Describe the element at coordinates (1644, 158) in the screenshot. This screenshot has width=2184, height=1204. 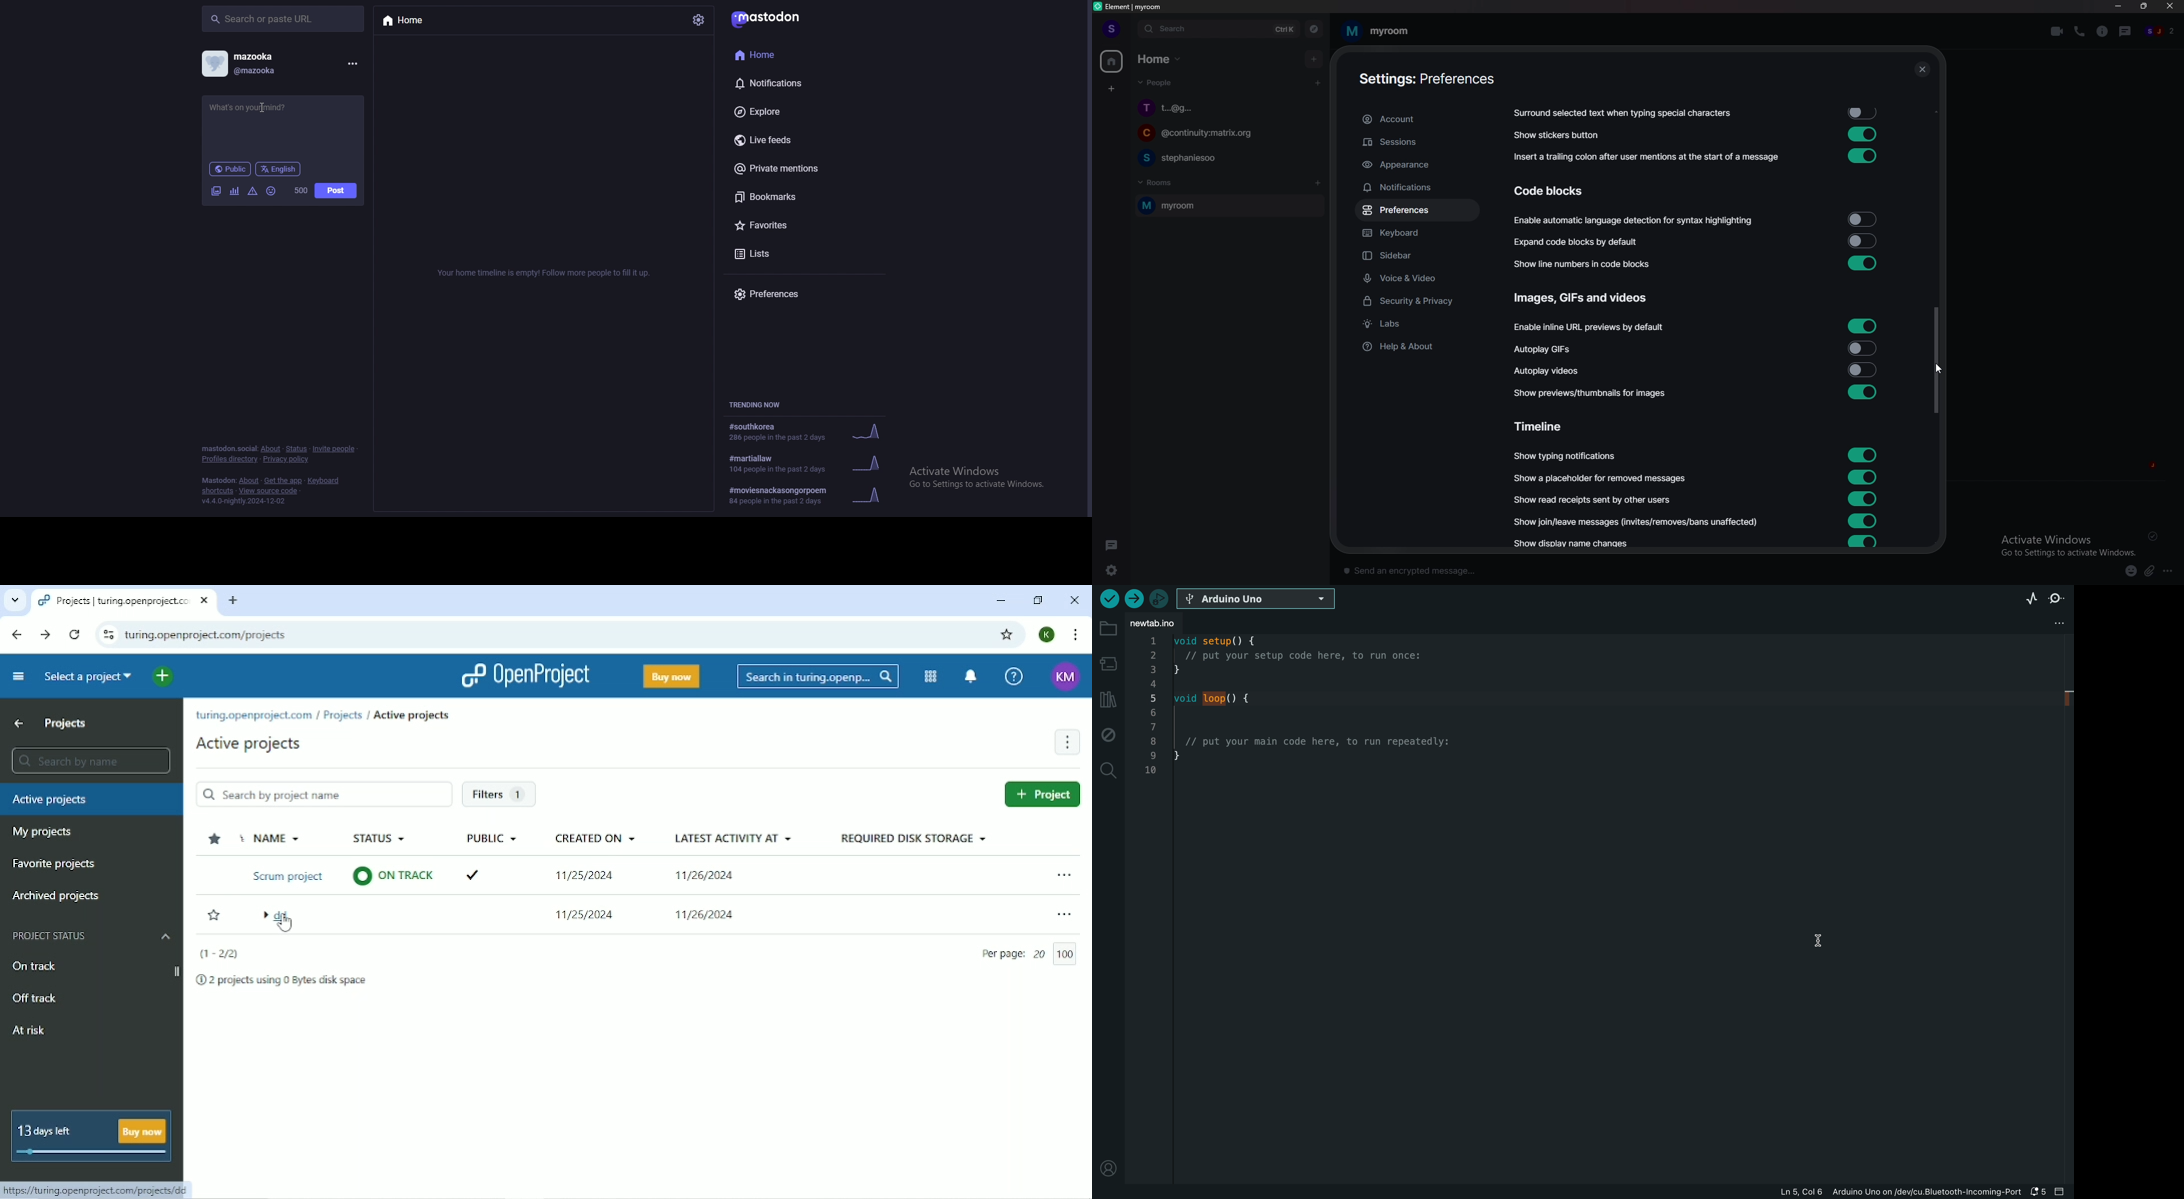
I see `insert and trailing colon` at that location.